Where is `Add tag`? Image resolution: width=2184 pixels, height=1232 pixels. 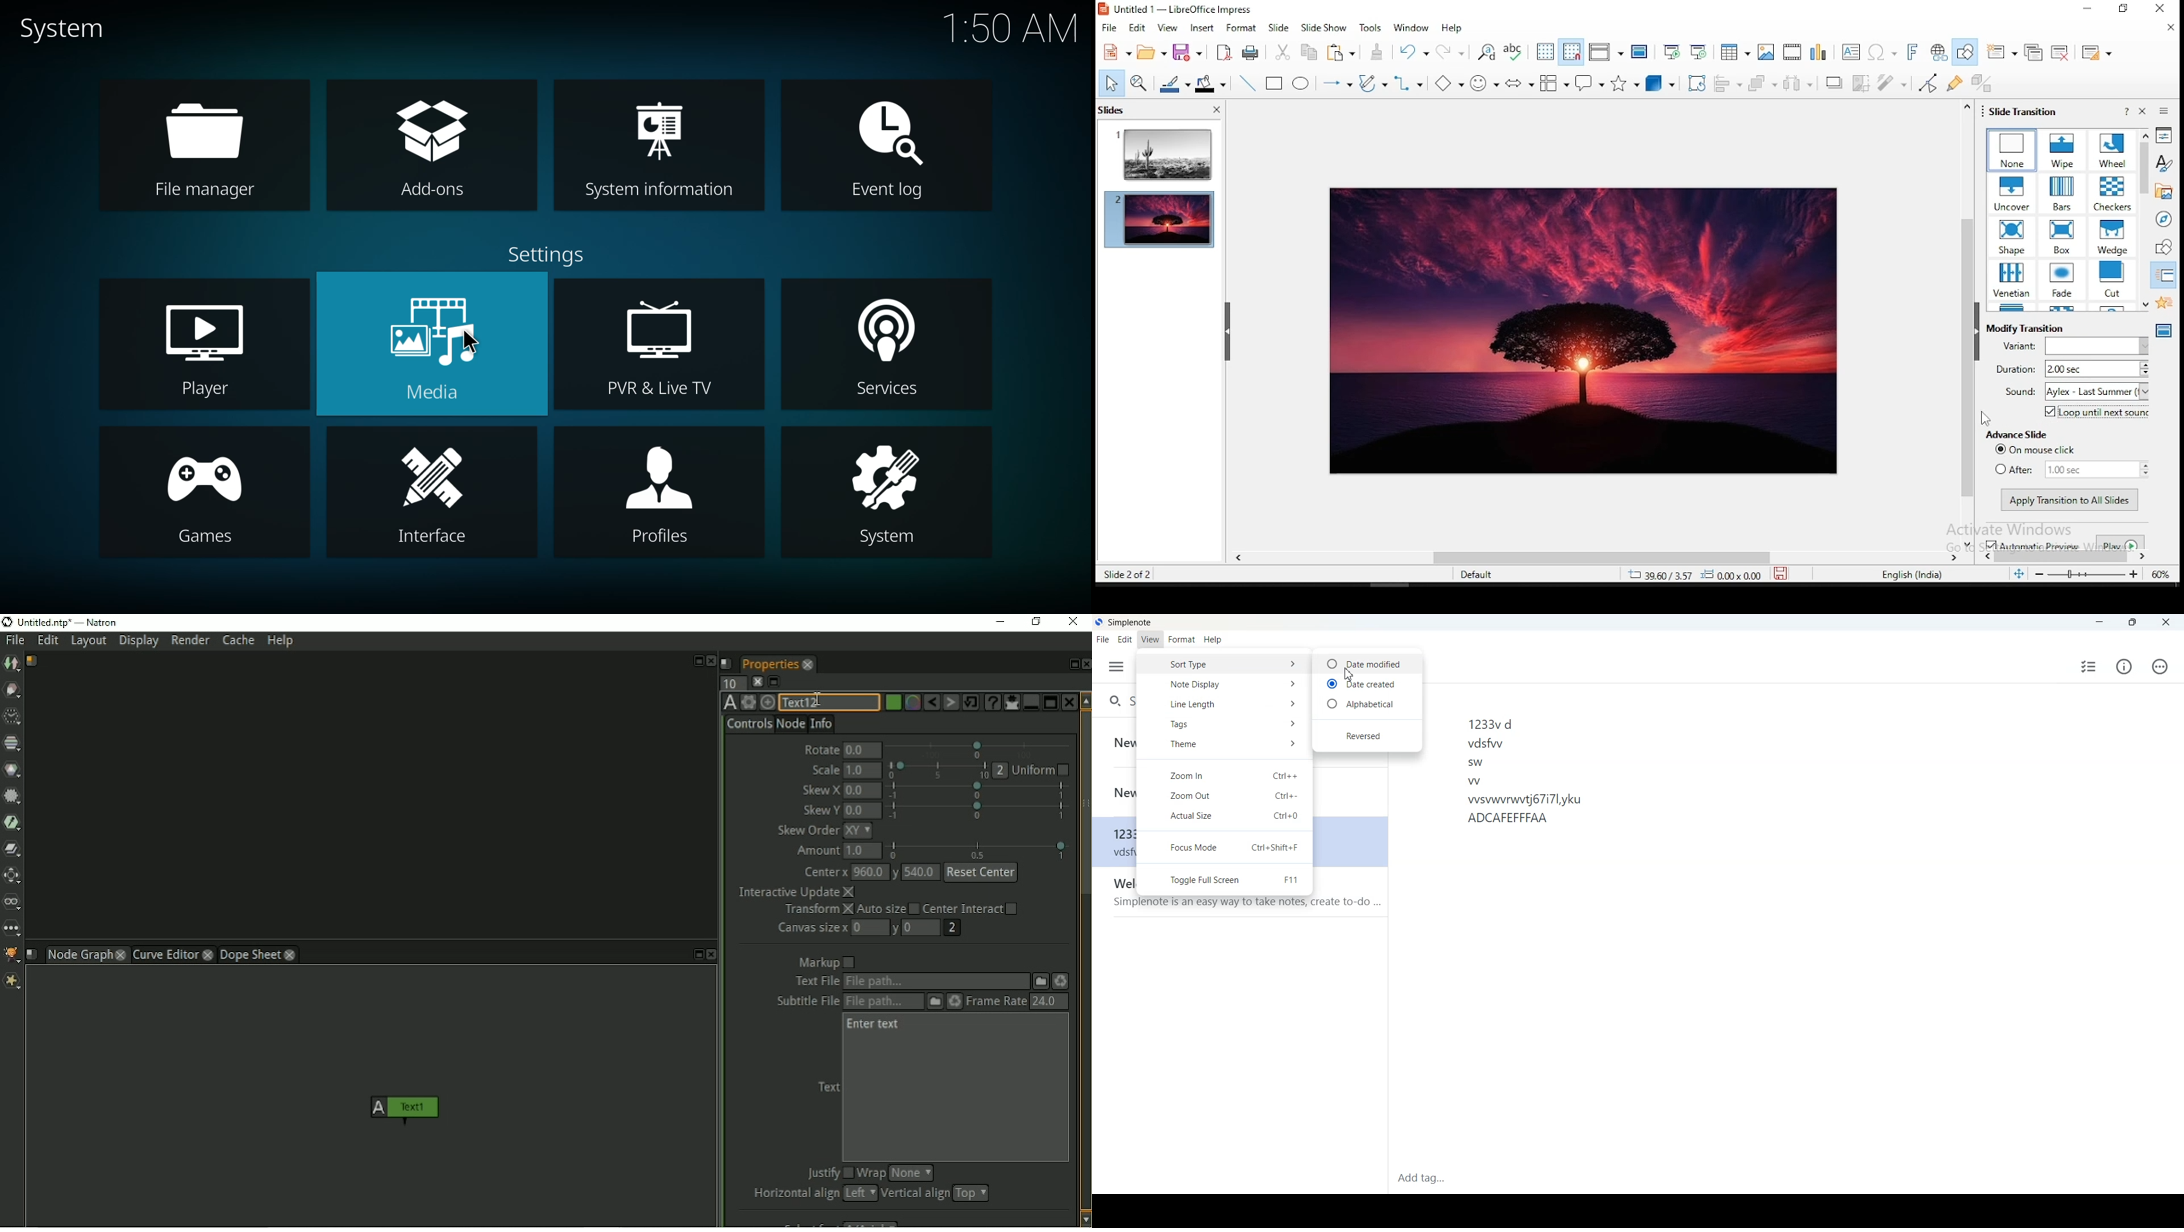
Add tag is located at coordinates (1457, 1178).